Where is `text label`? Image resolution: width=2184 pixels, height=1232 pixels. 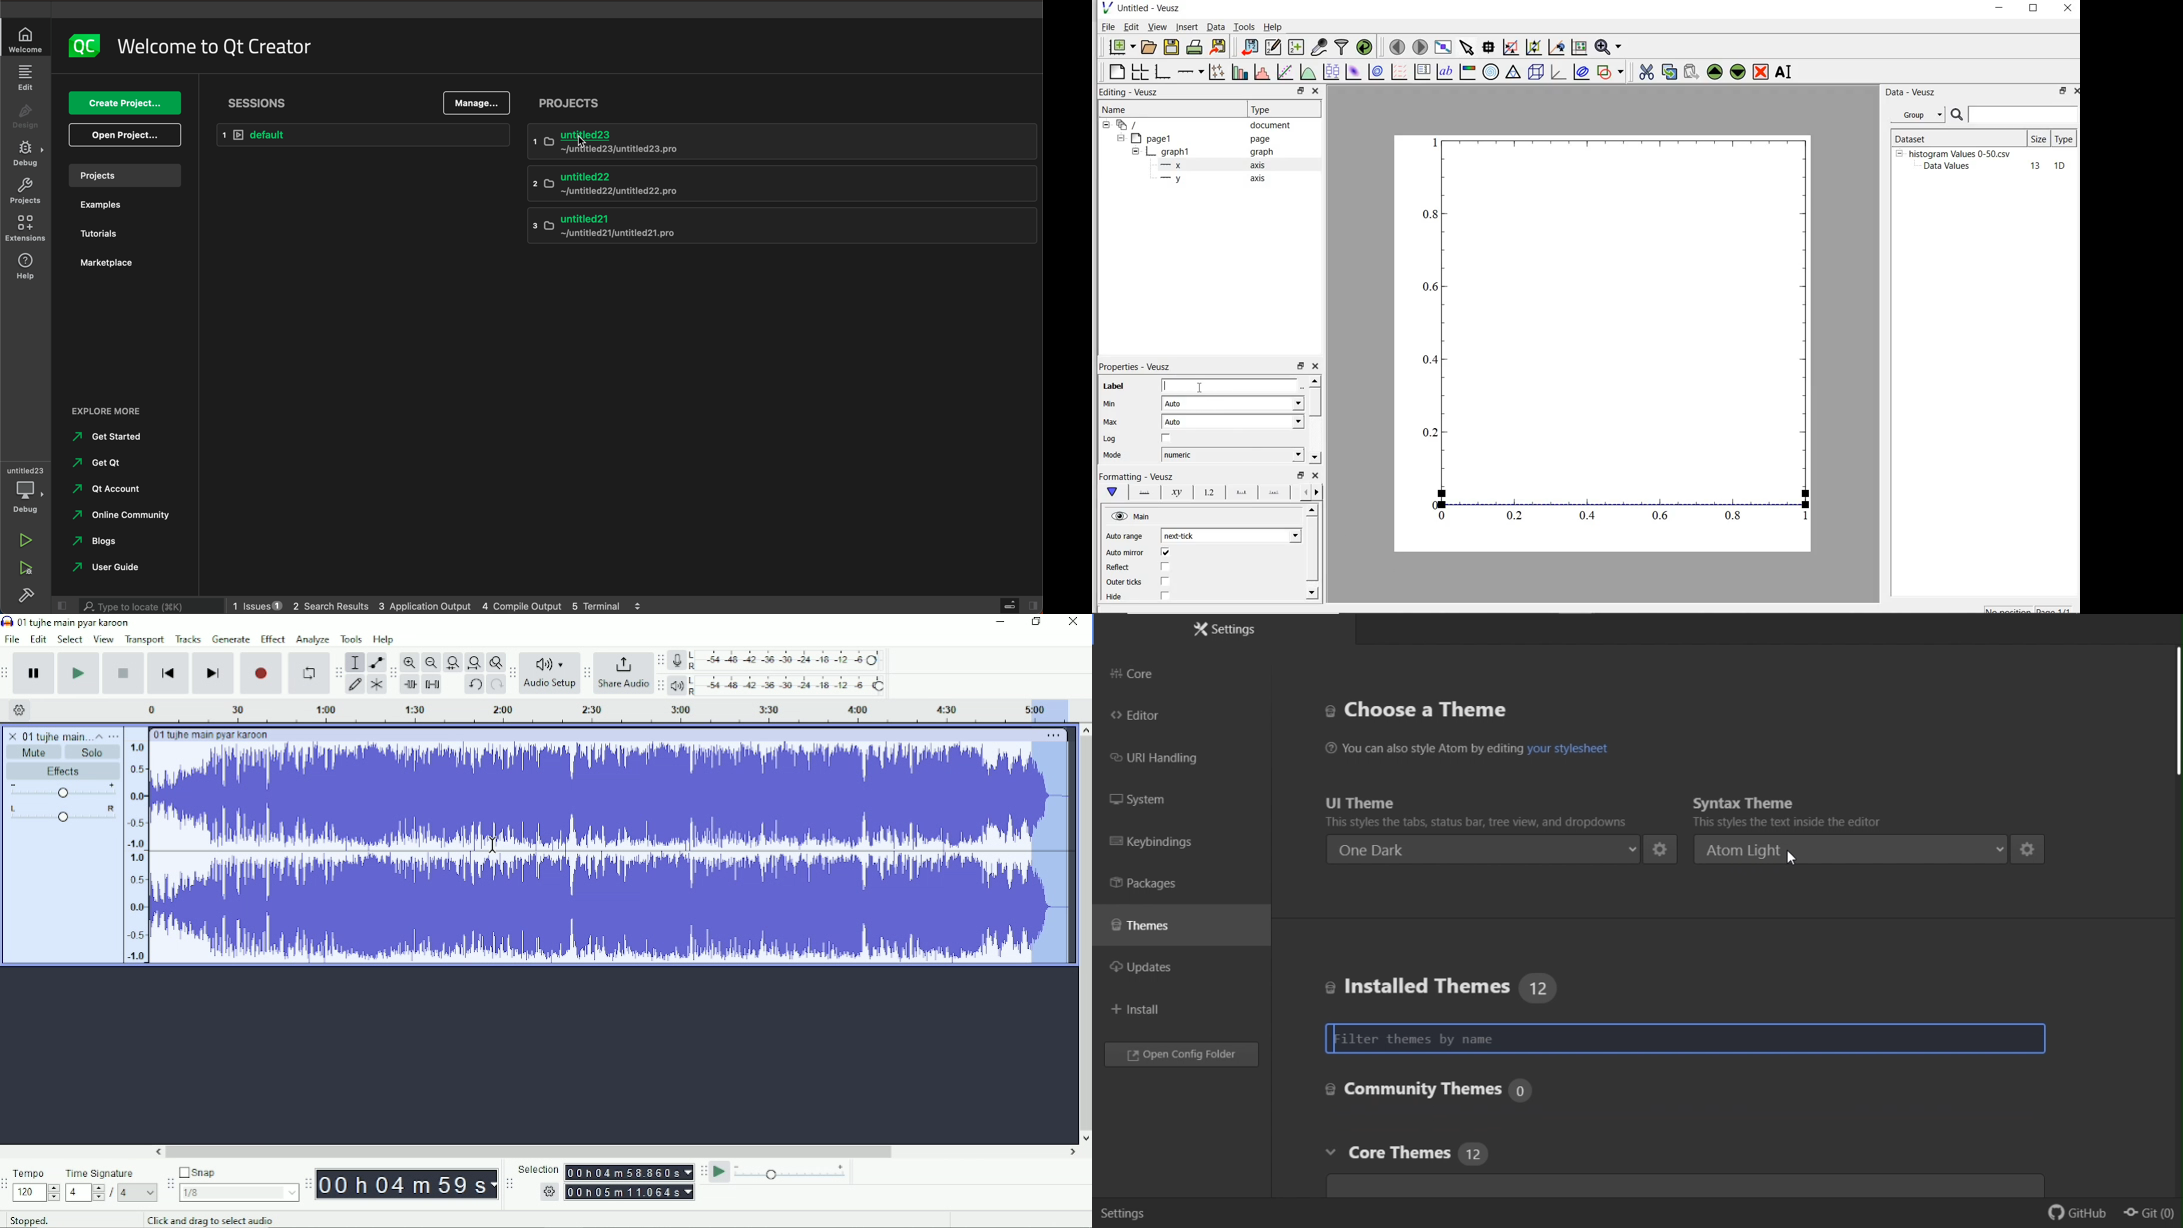
text label is located at coordinates (1447, 71).